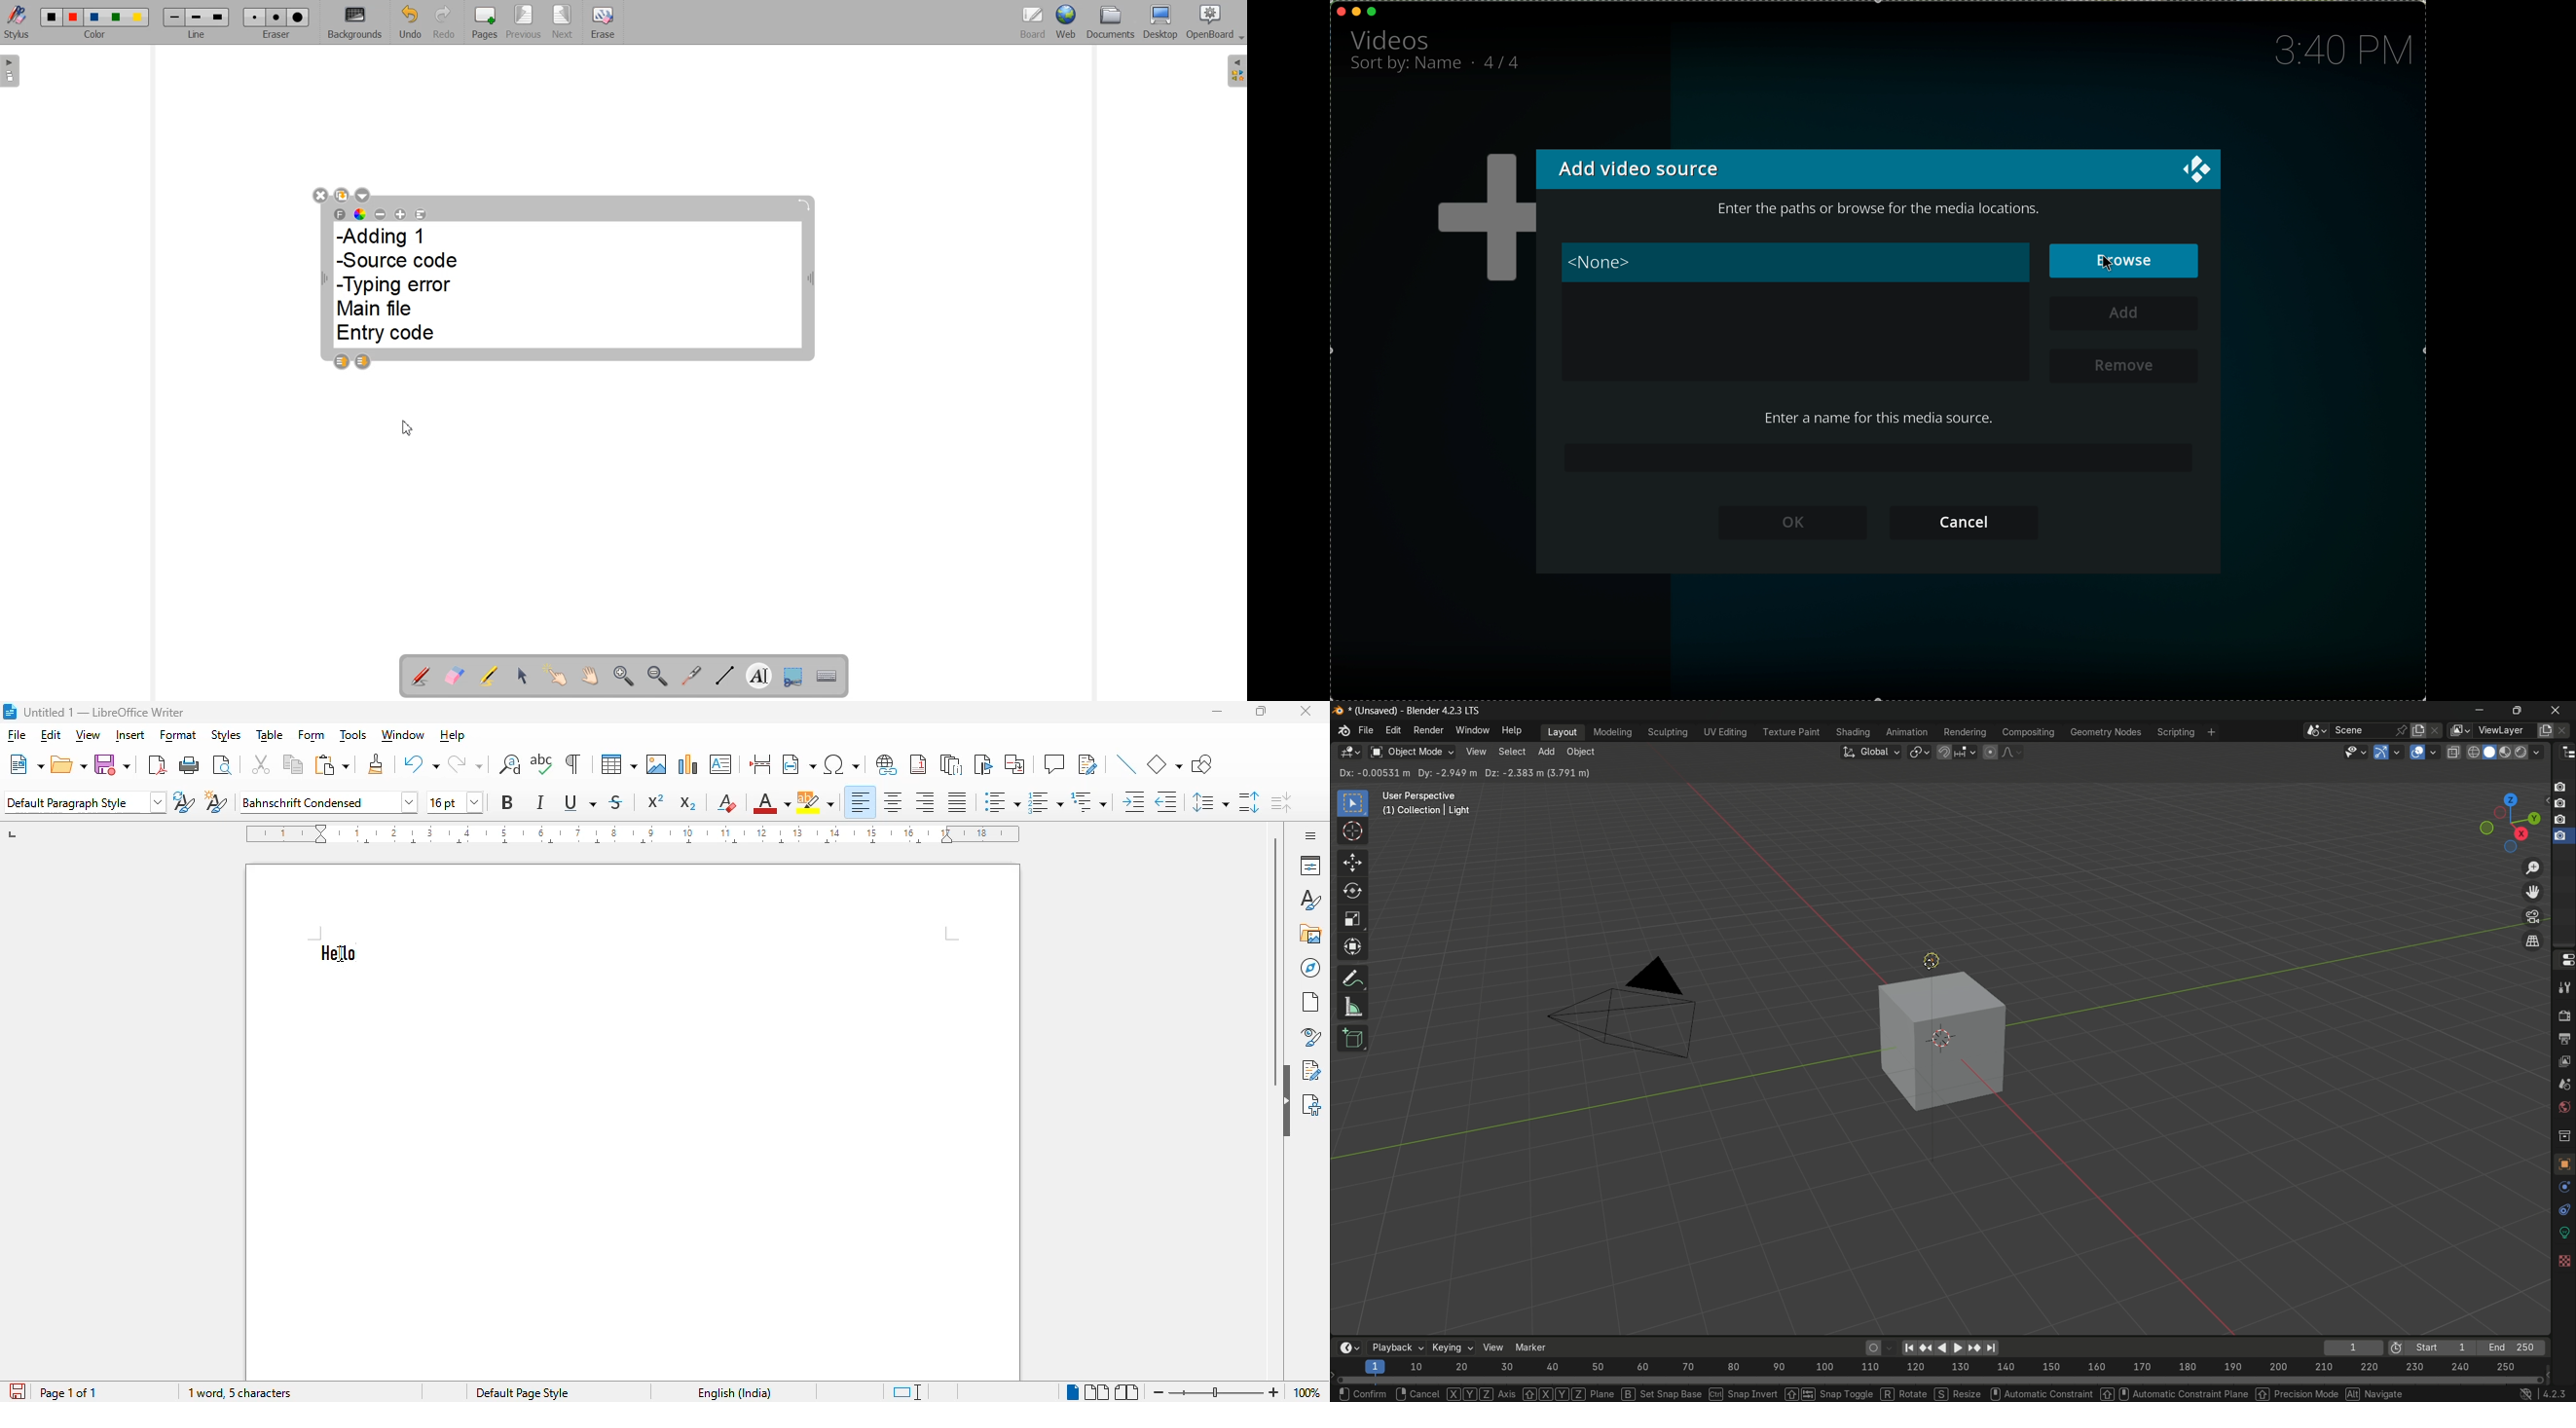 The height and width of the screenshot is (1428, 2576). I want to click on show track changes functions, so click(1088, 764).